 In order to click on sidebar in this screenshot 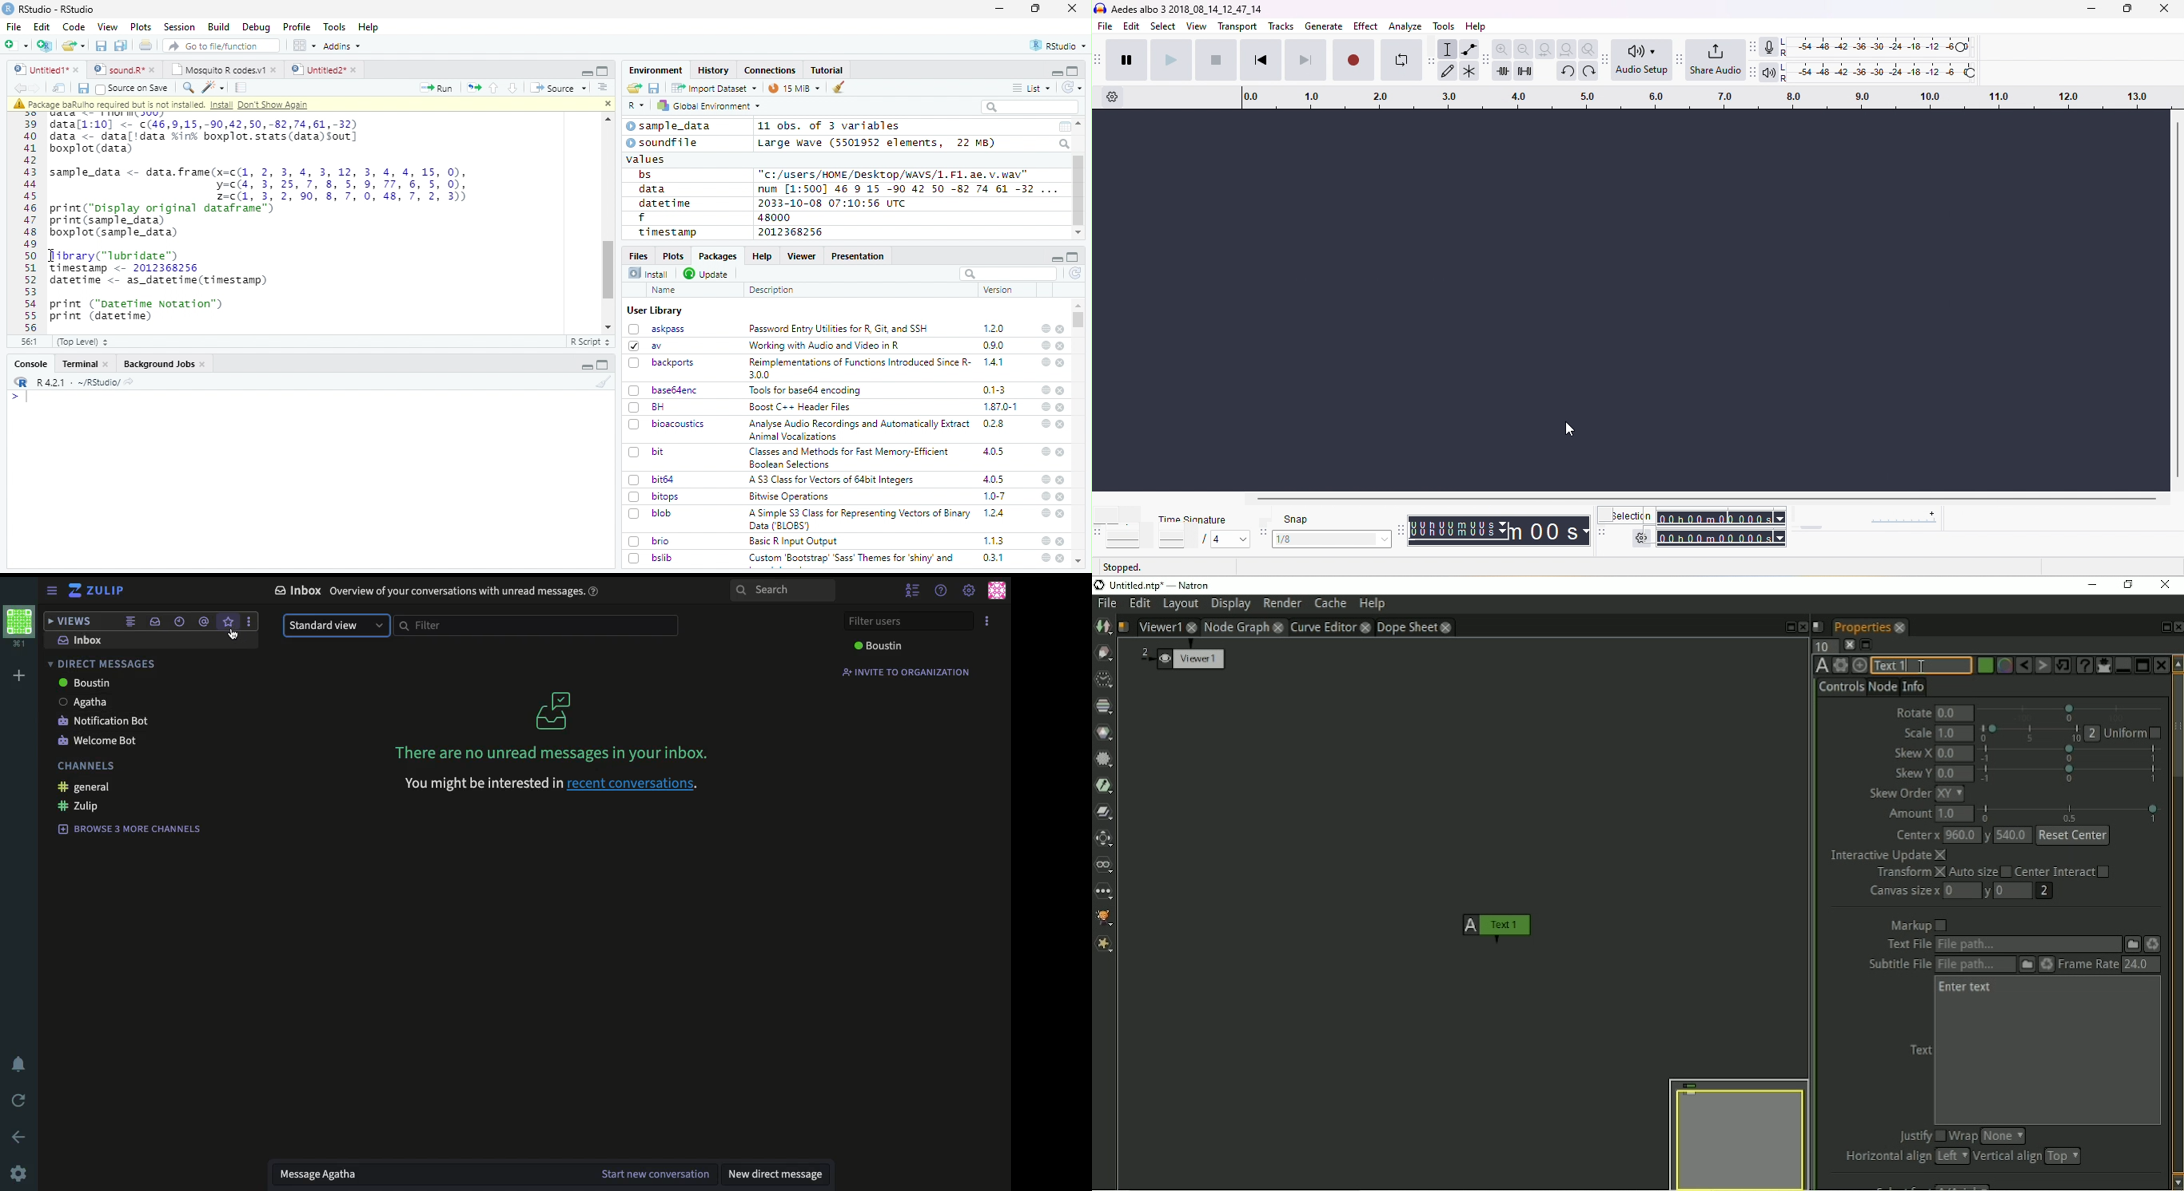, I will do `click(51, 591)`.